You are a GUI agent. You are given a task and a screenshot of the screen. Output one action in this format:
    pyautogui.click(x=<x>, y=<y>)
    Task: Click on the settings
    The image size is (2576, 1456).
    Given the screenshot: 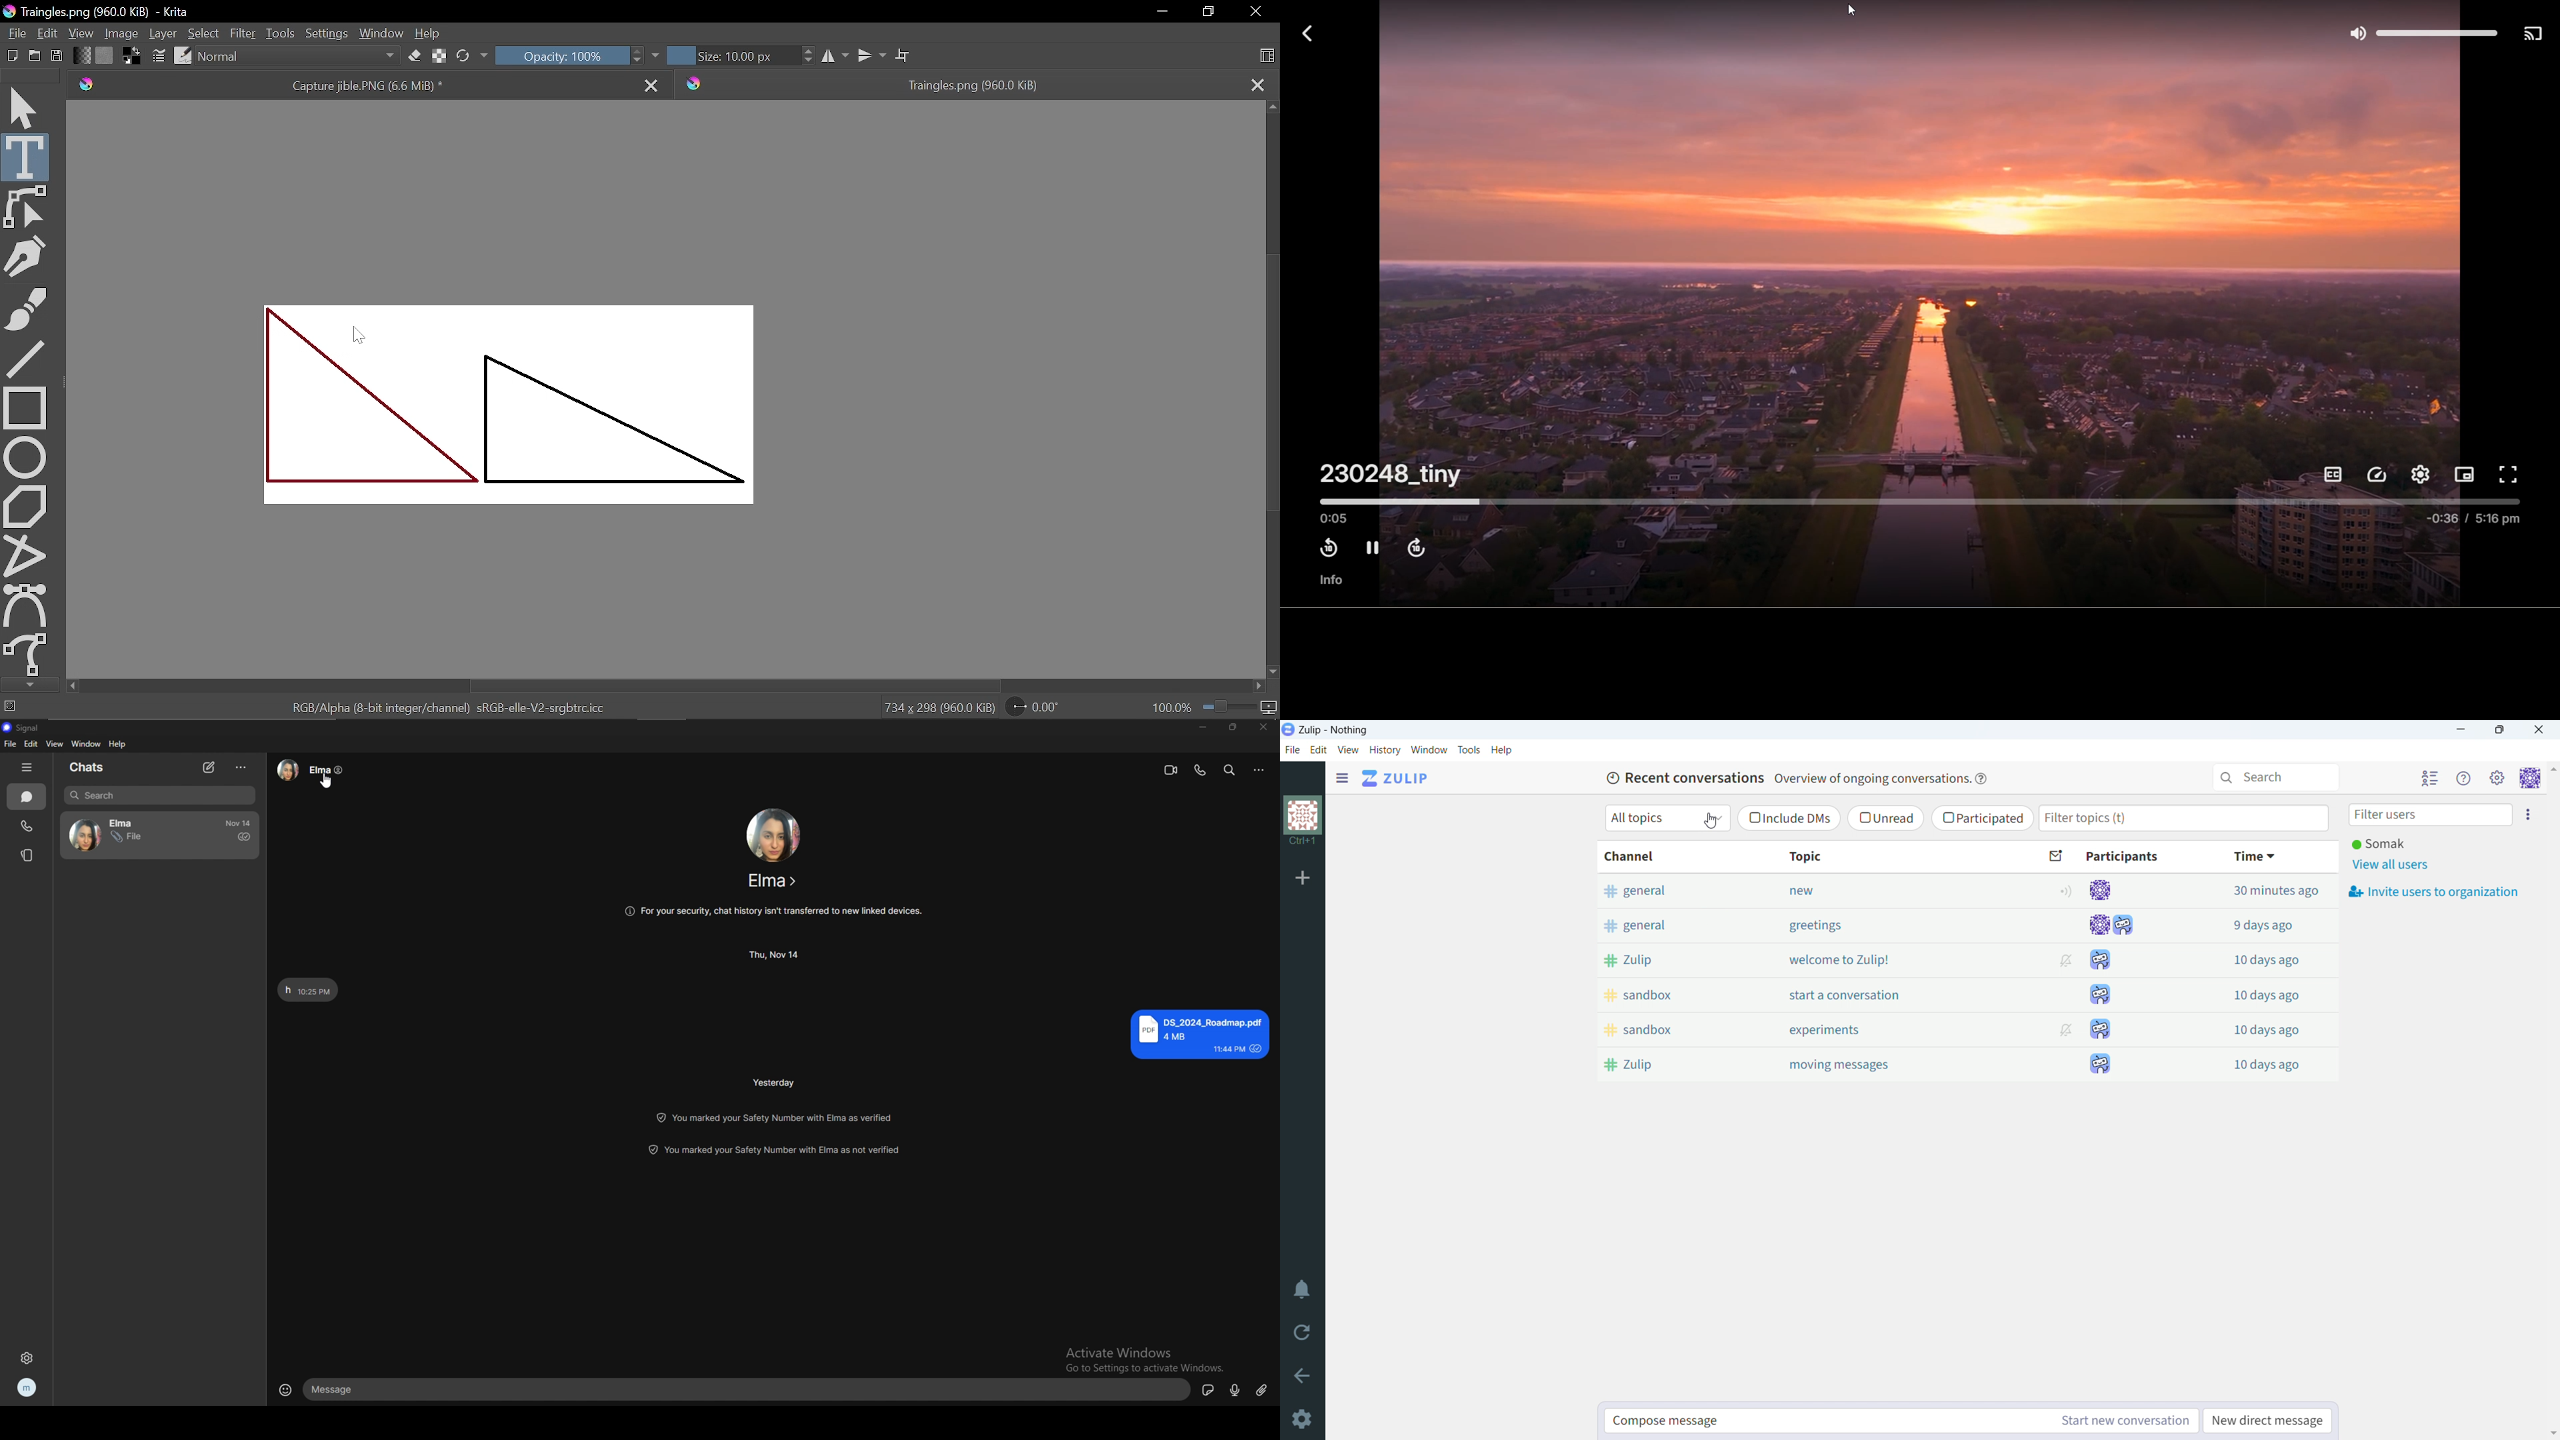 What is the action you would take?
    pyautogui.click(x=1303, y=1420)
    